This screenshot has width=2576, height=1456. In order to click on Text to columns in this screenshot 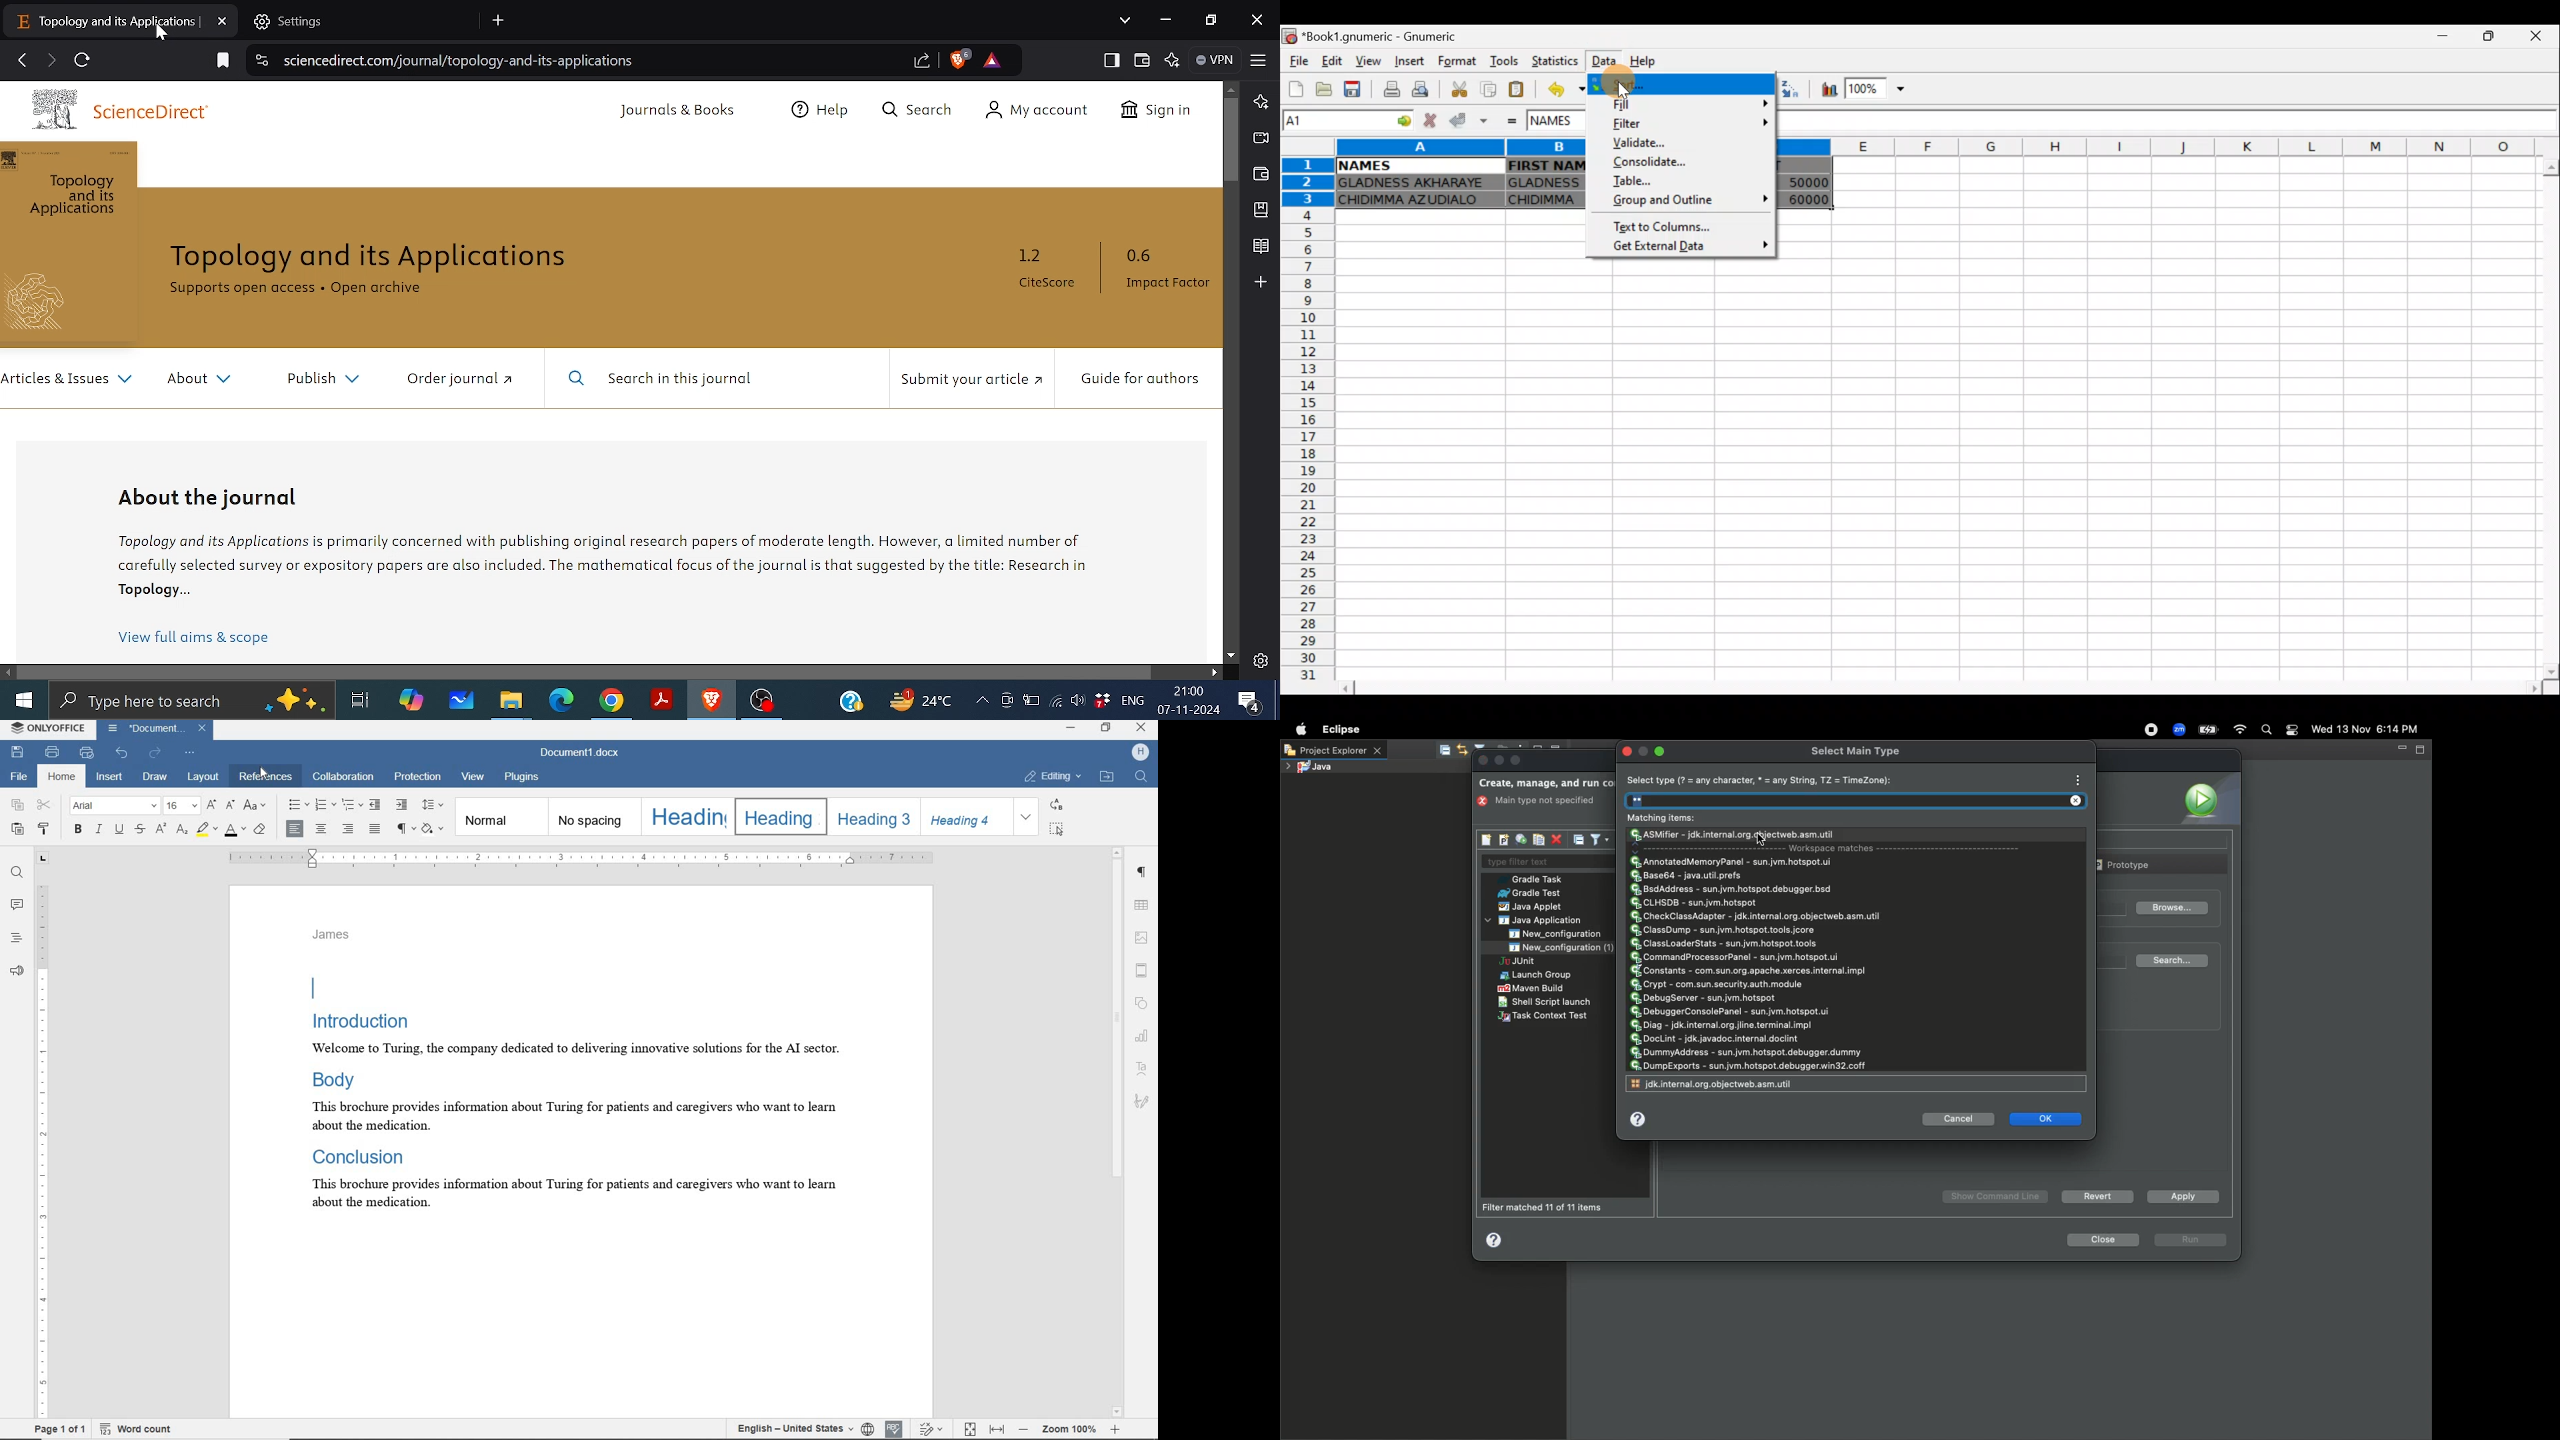, I will do `click(1671, 227)`.